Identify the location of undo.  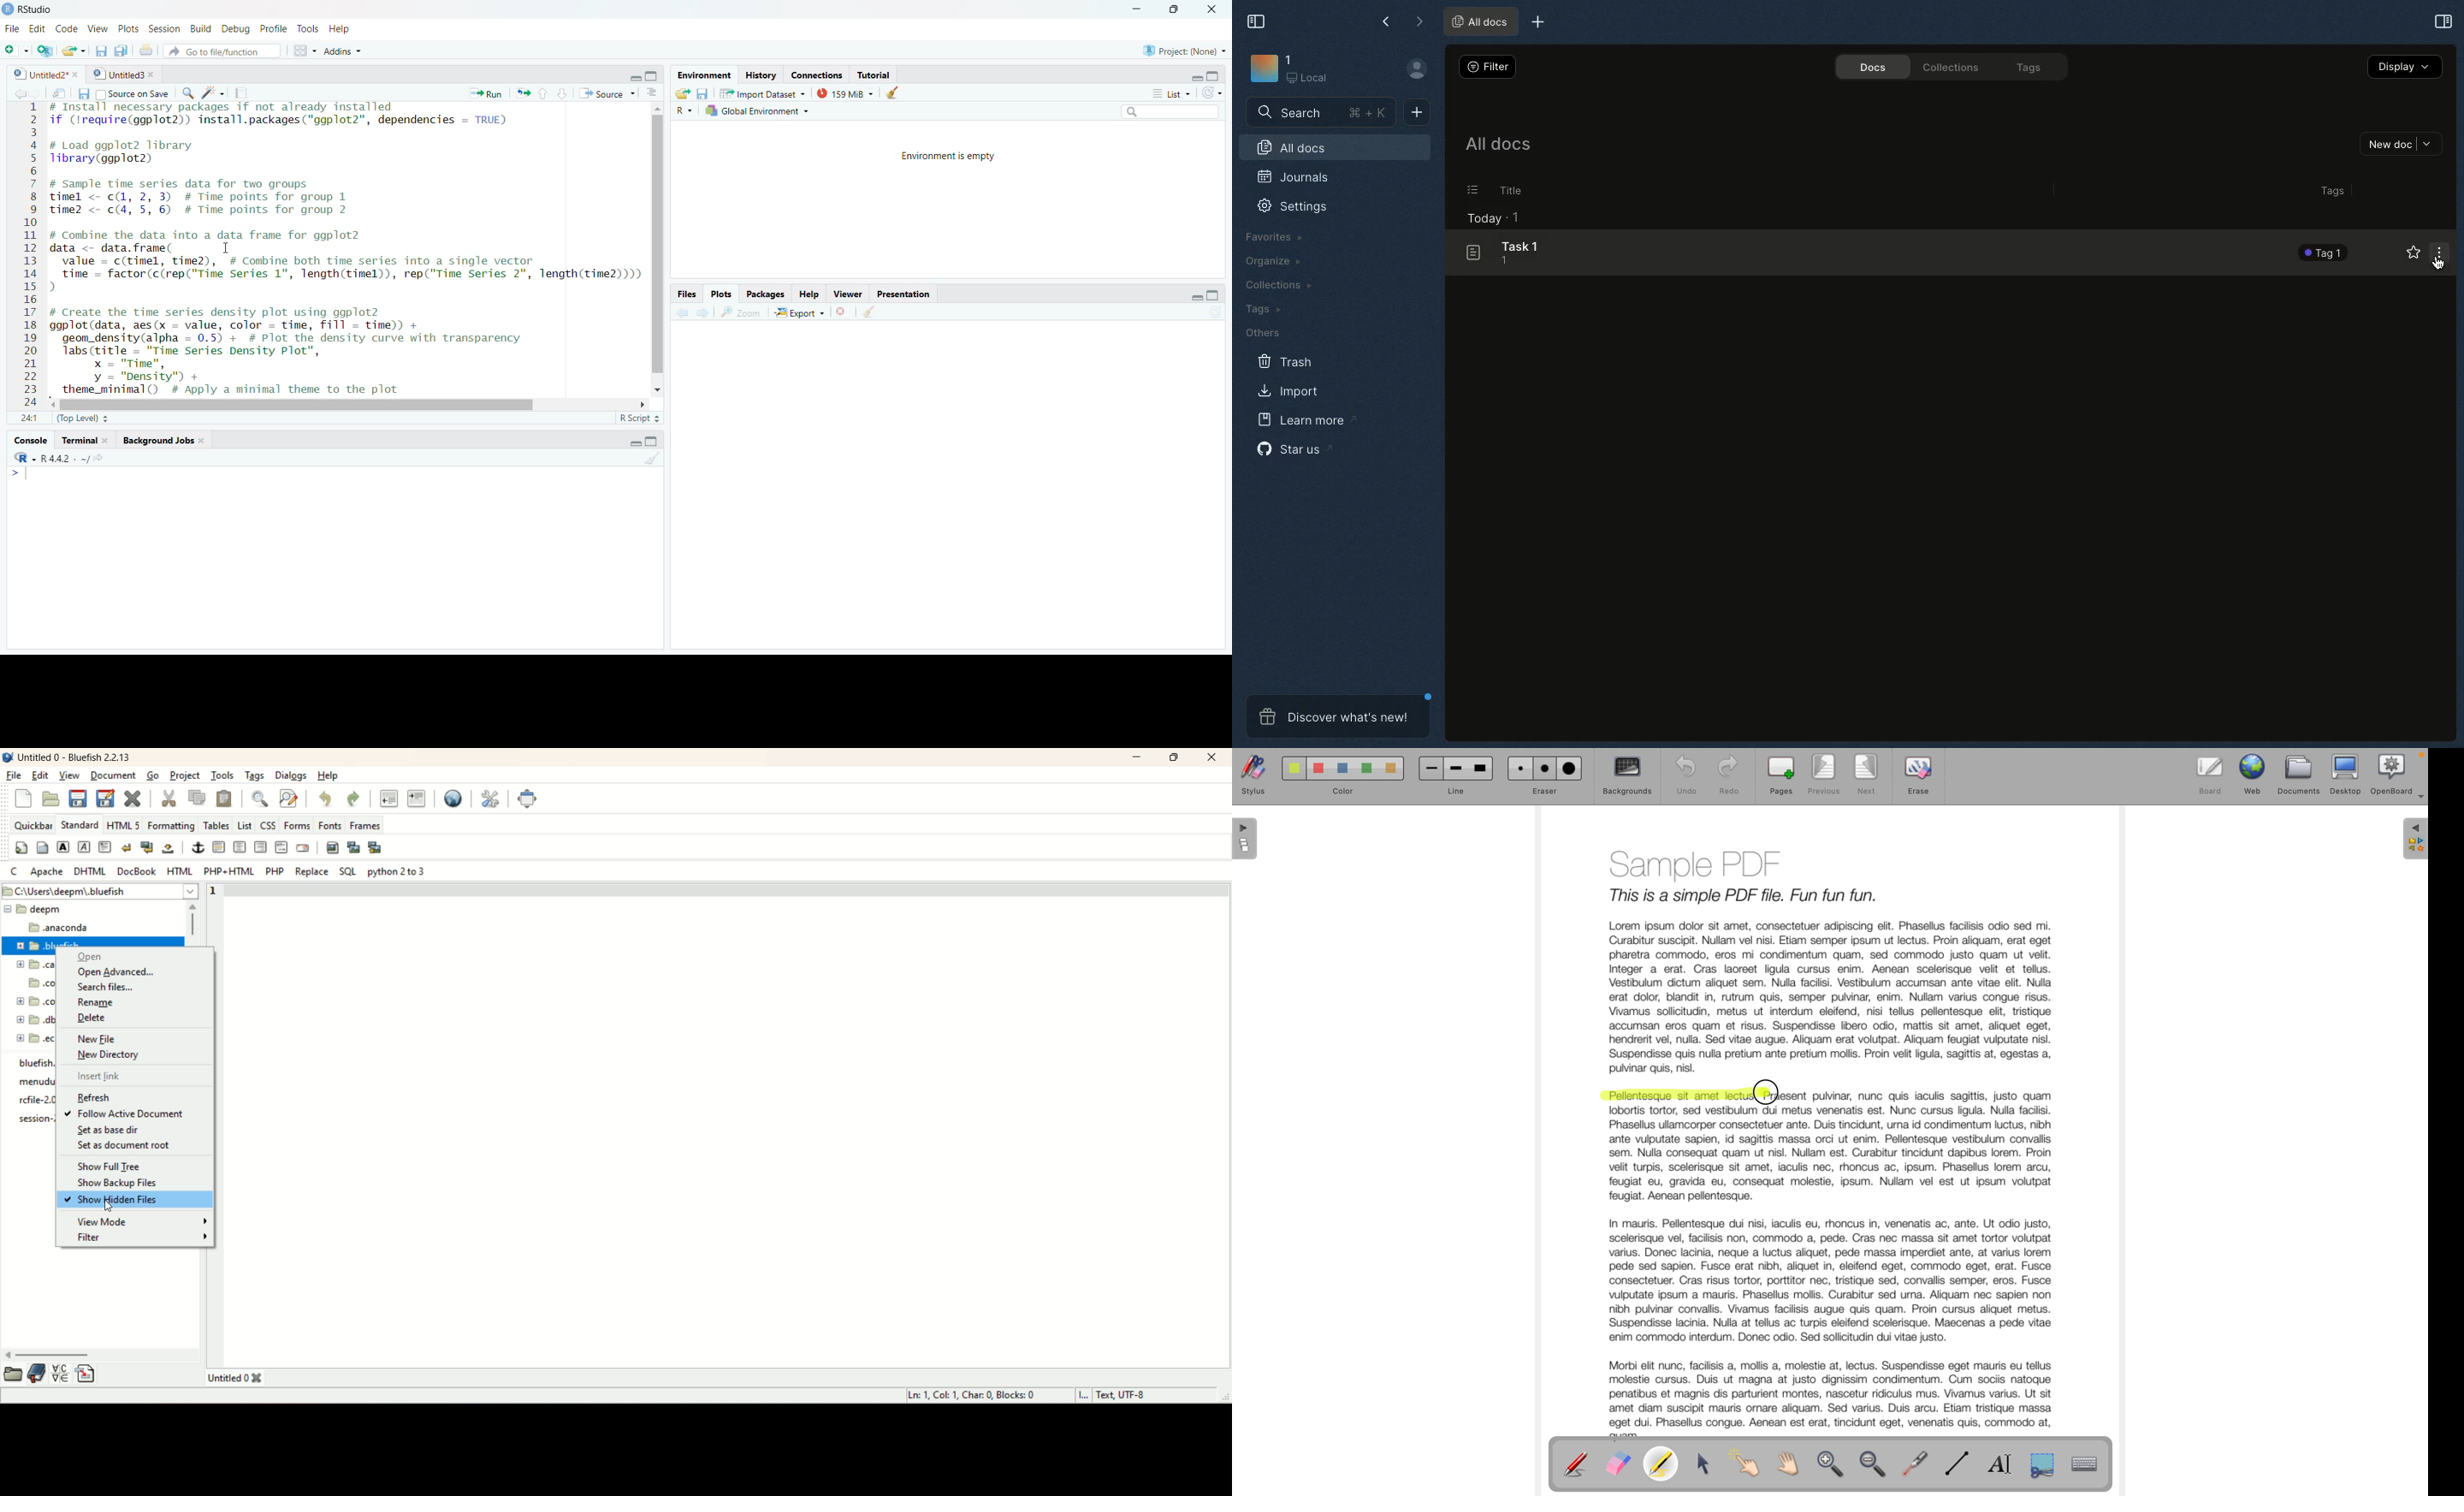
(1681, 776).